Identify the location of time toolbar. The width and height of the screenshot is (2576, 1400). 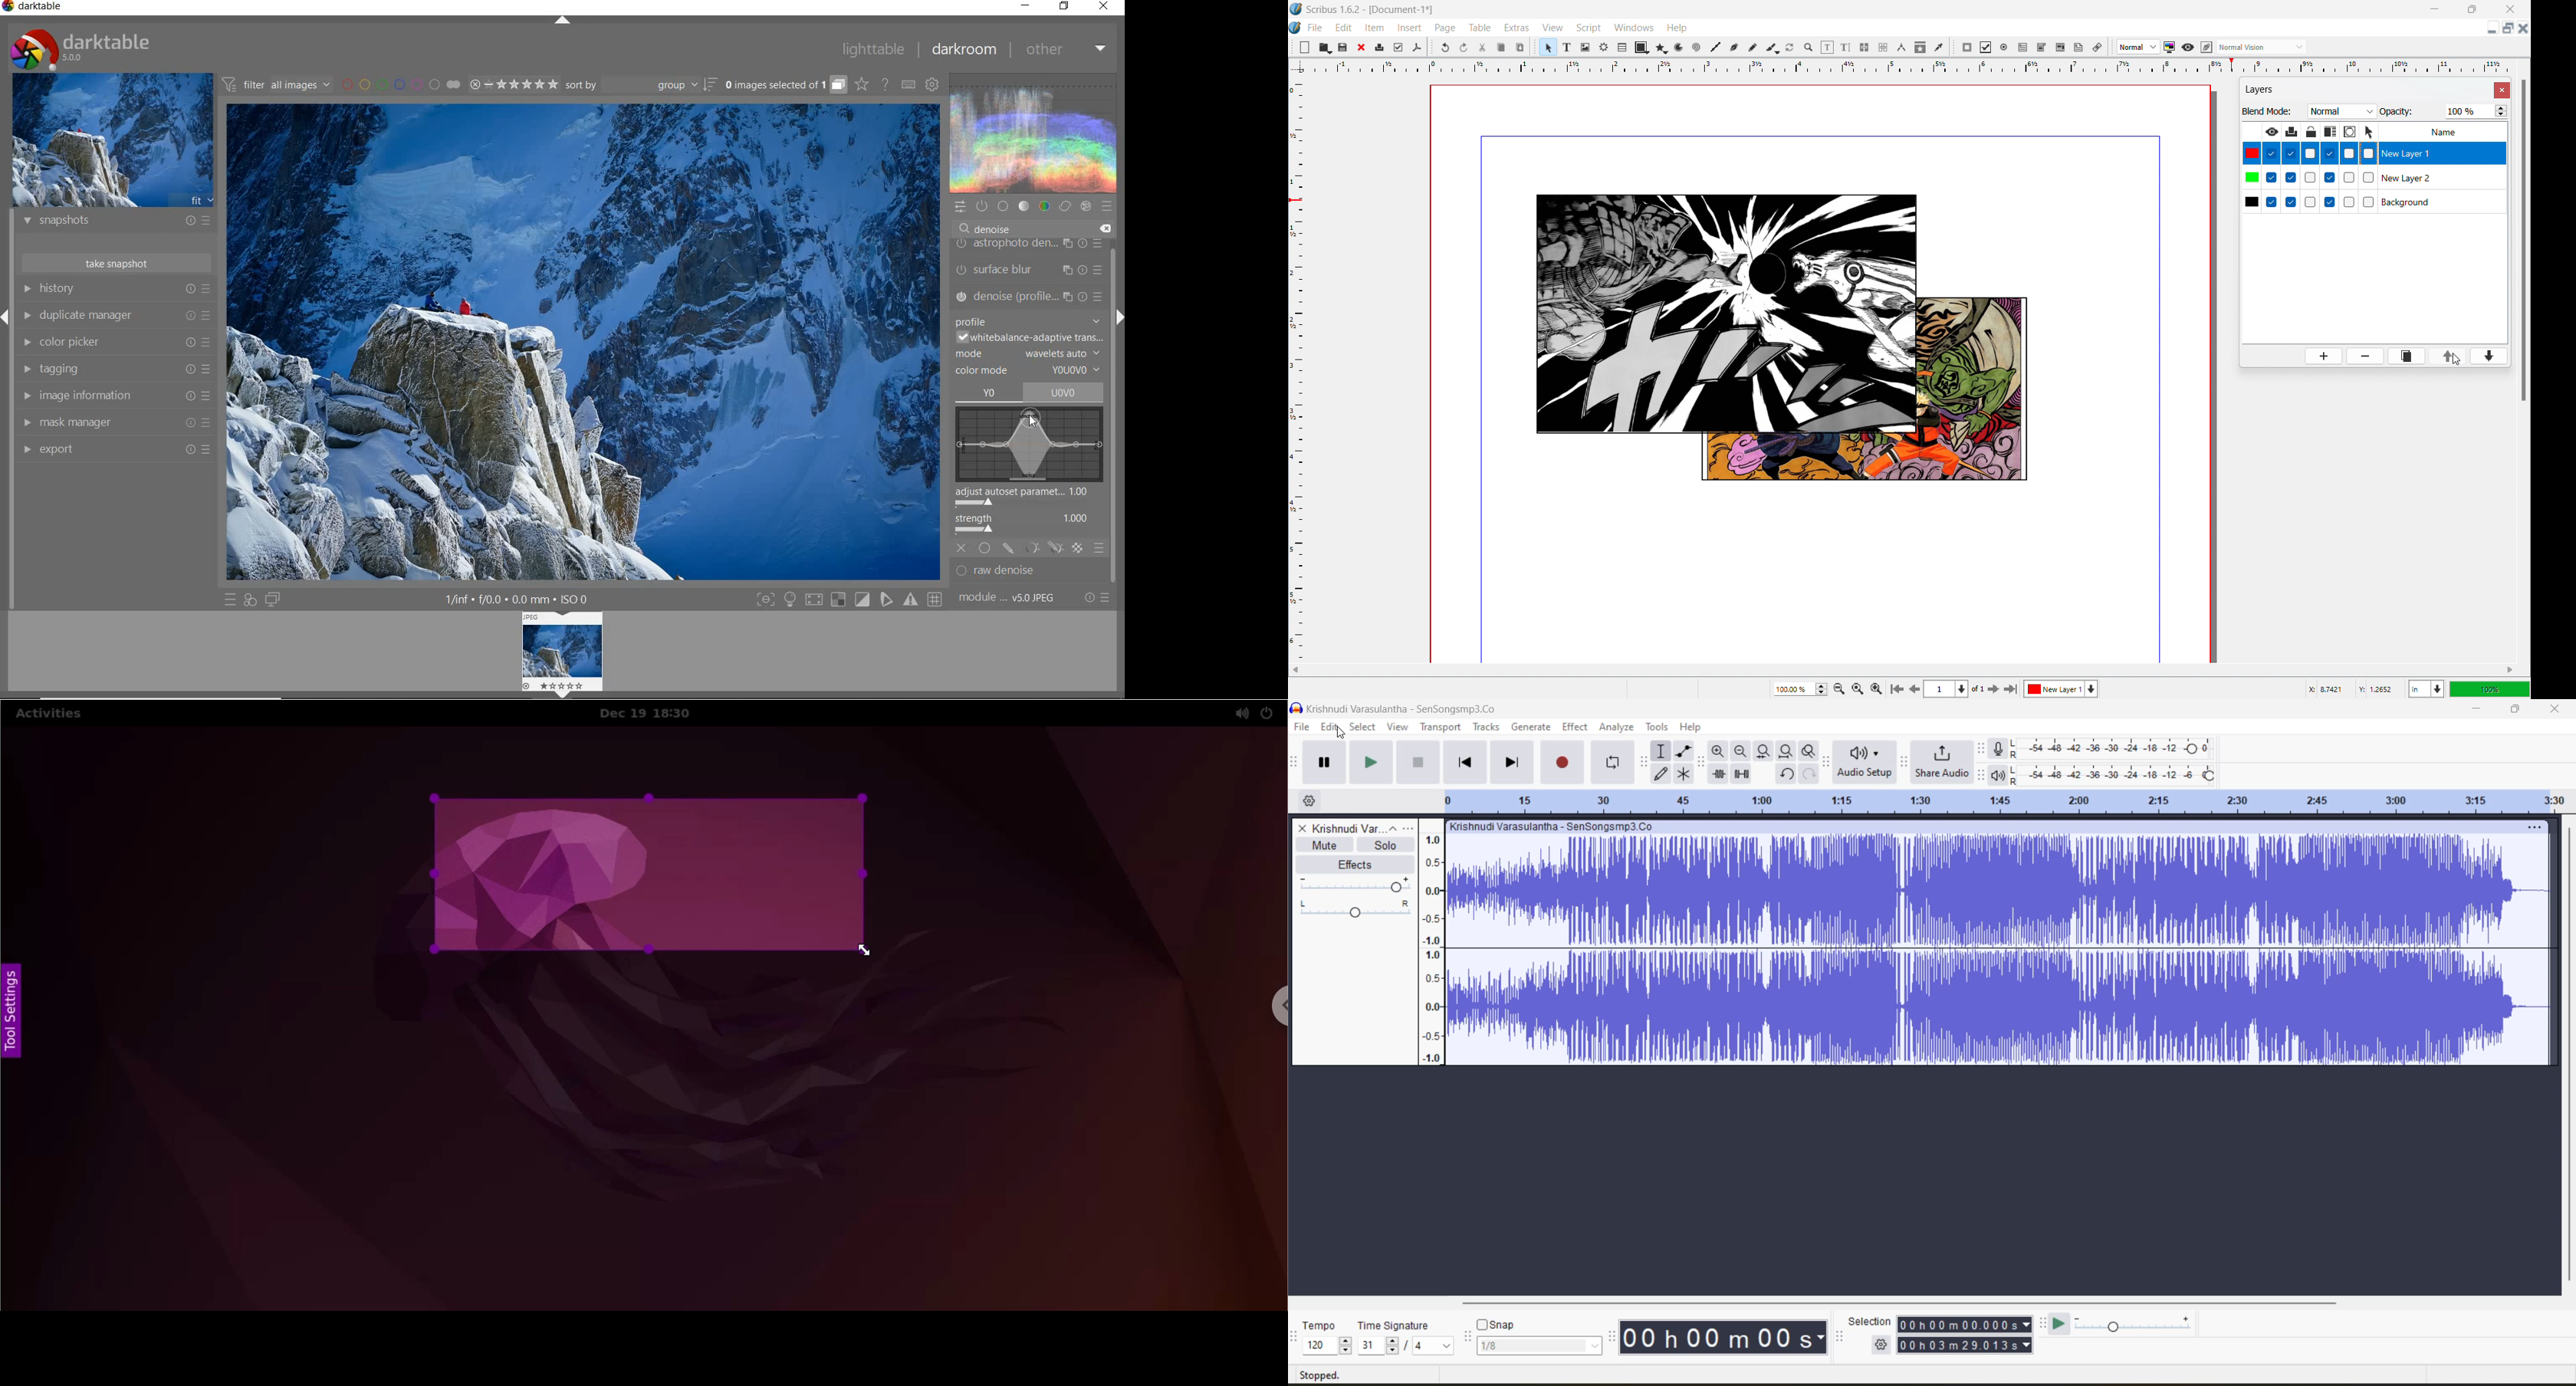
(1612, 1340).